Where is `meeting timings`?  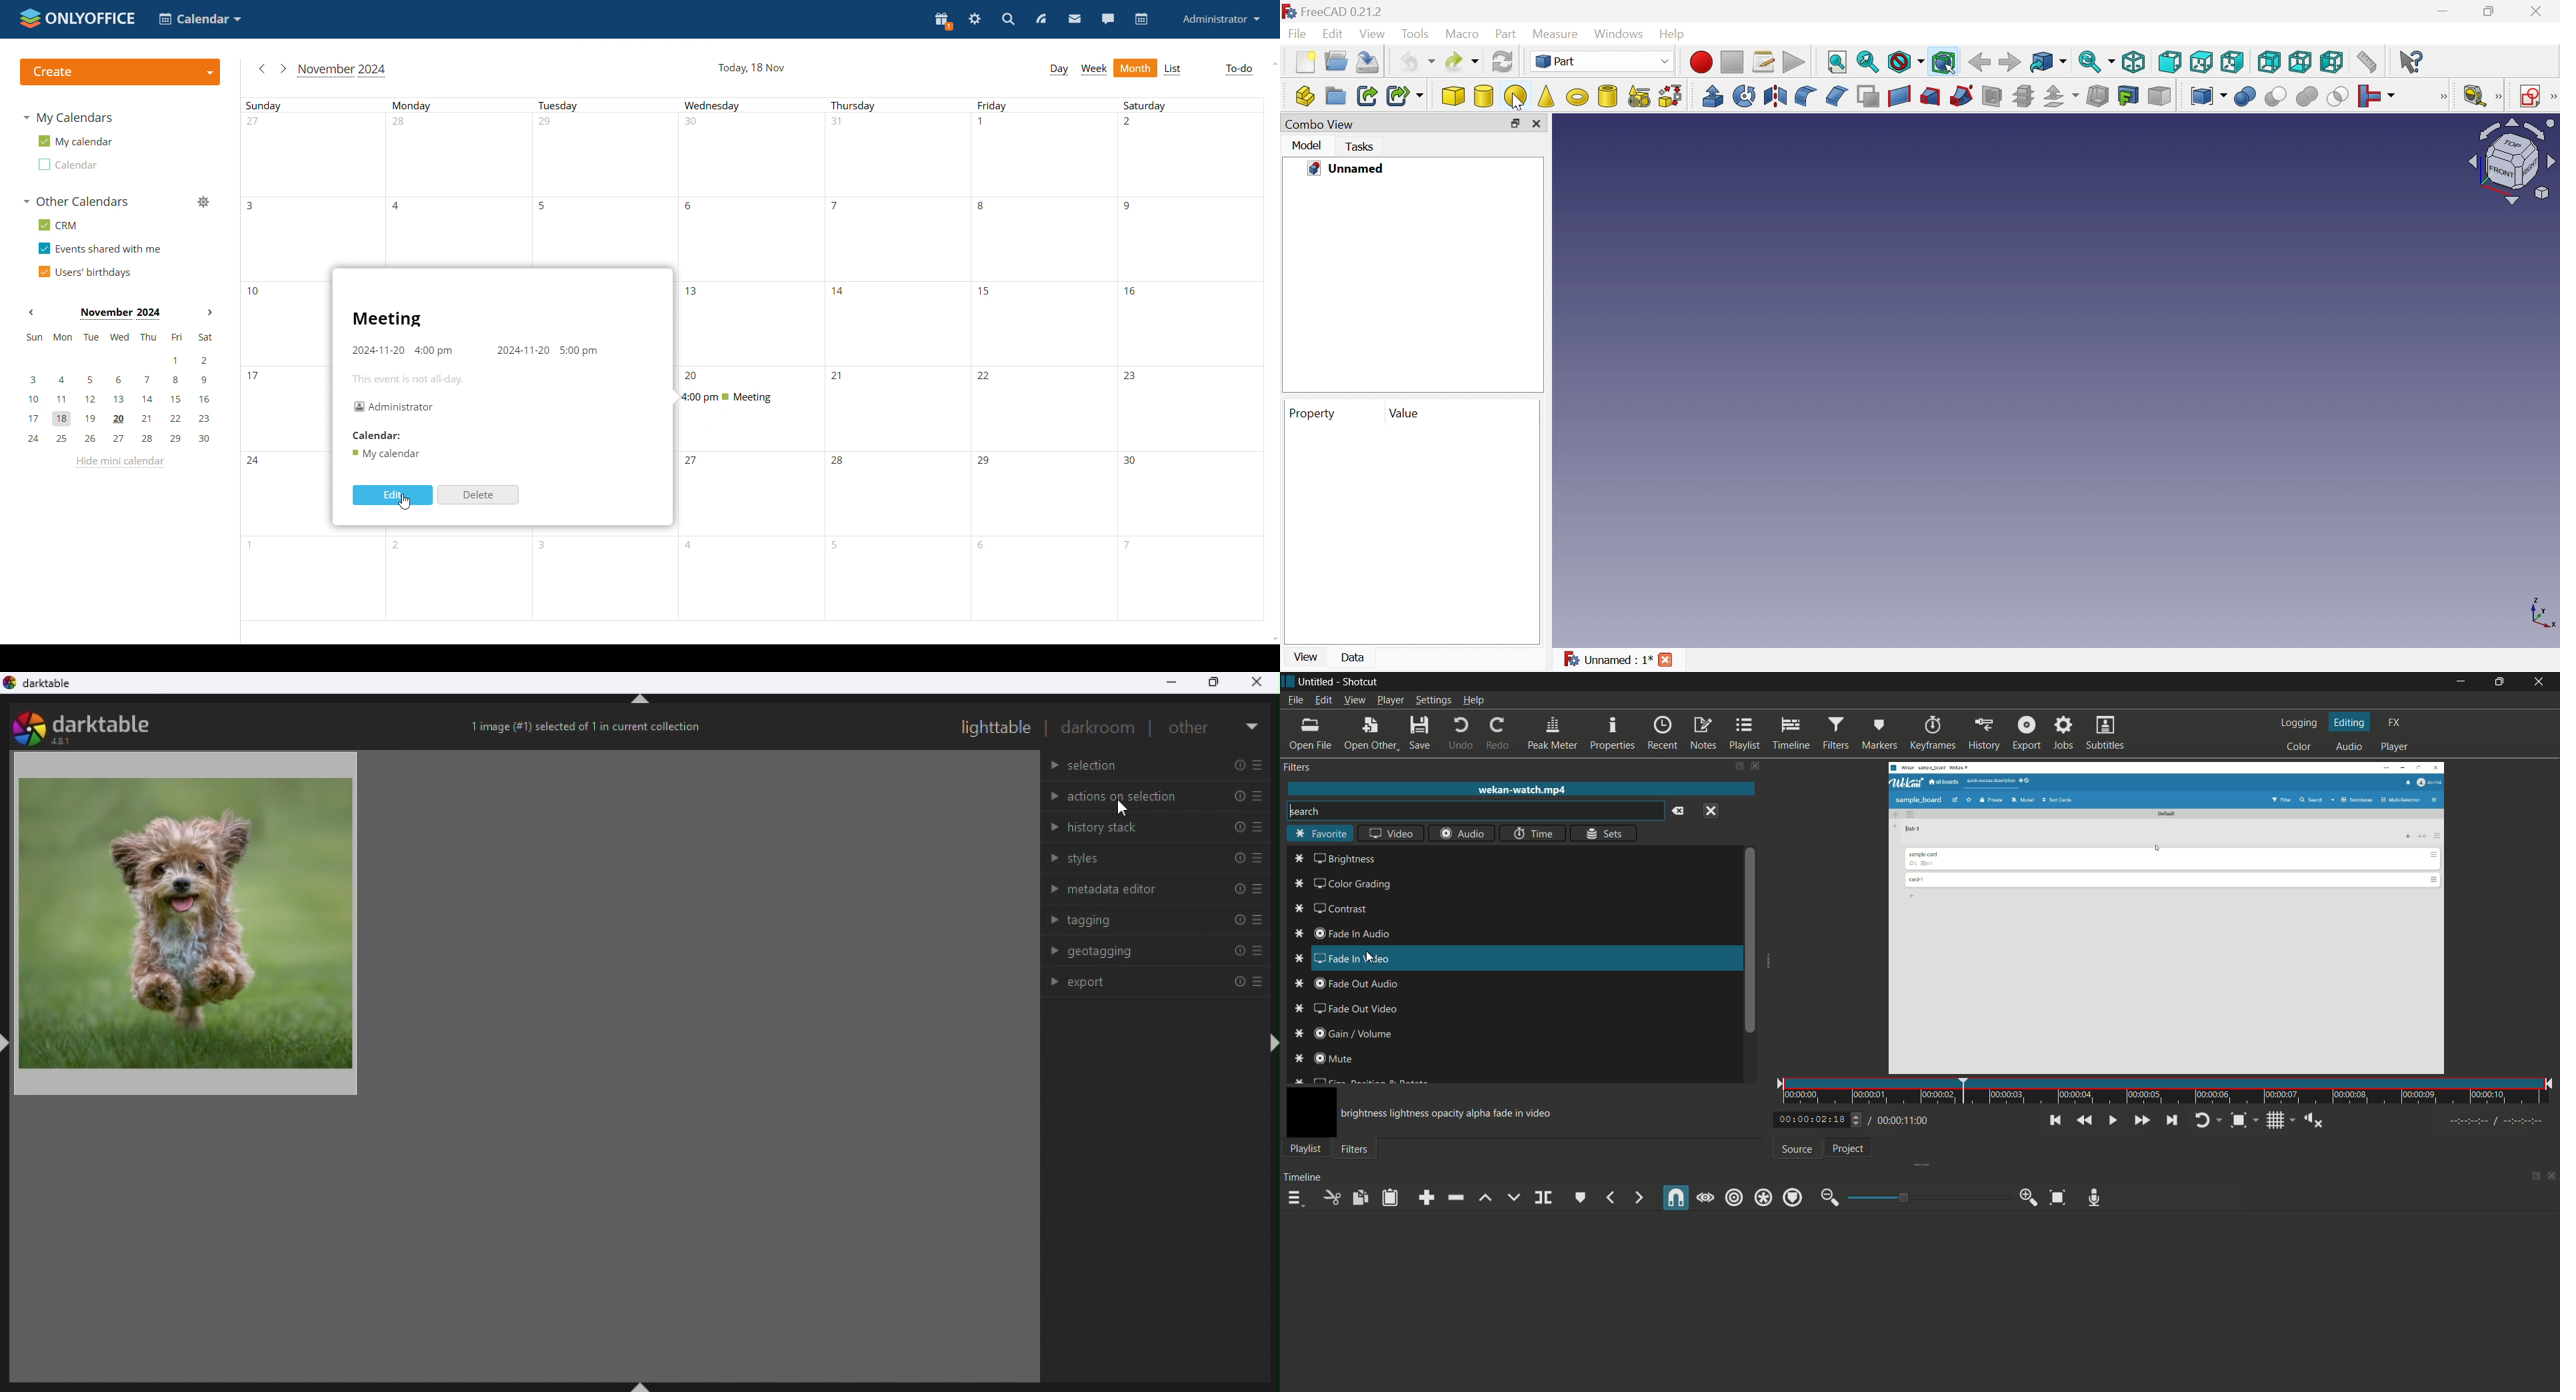
meeting timings is located at coordinates (476, 351).